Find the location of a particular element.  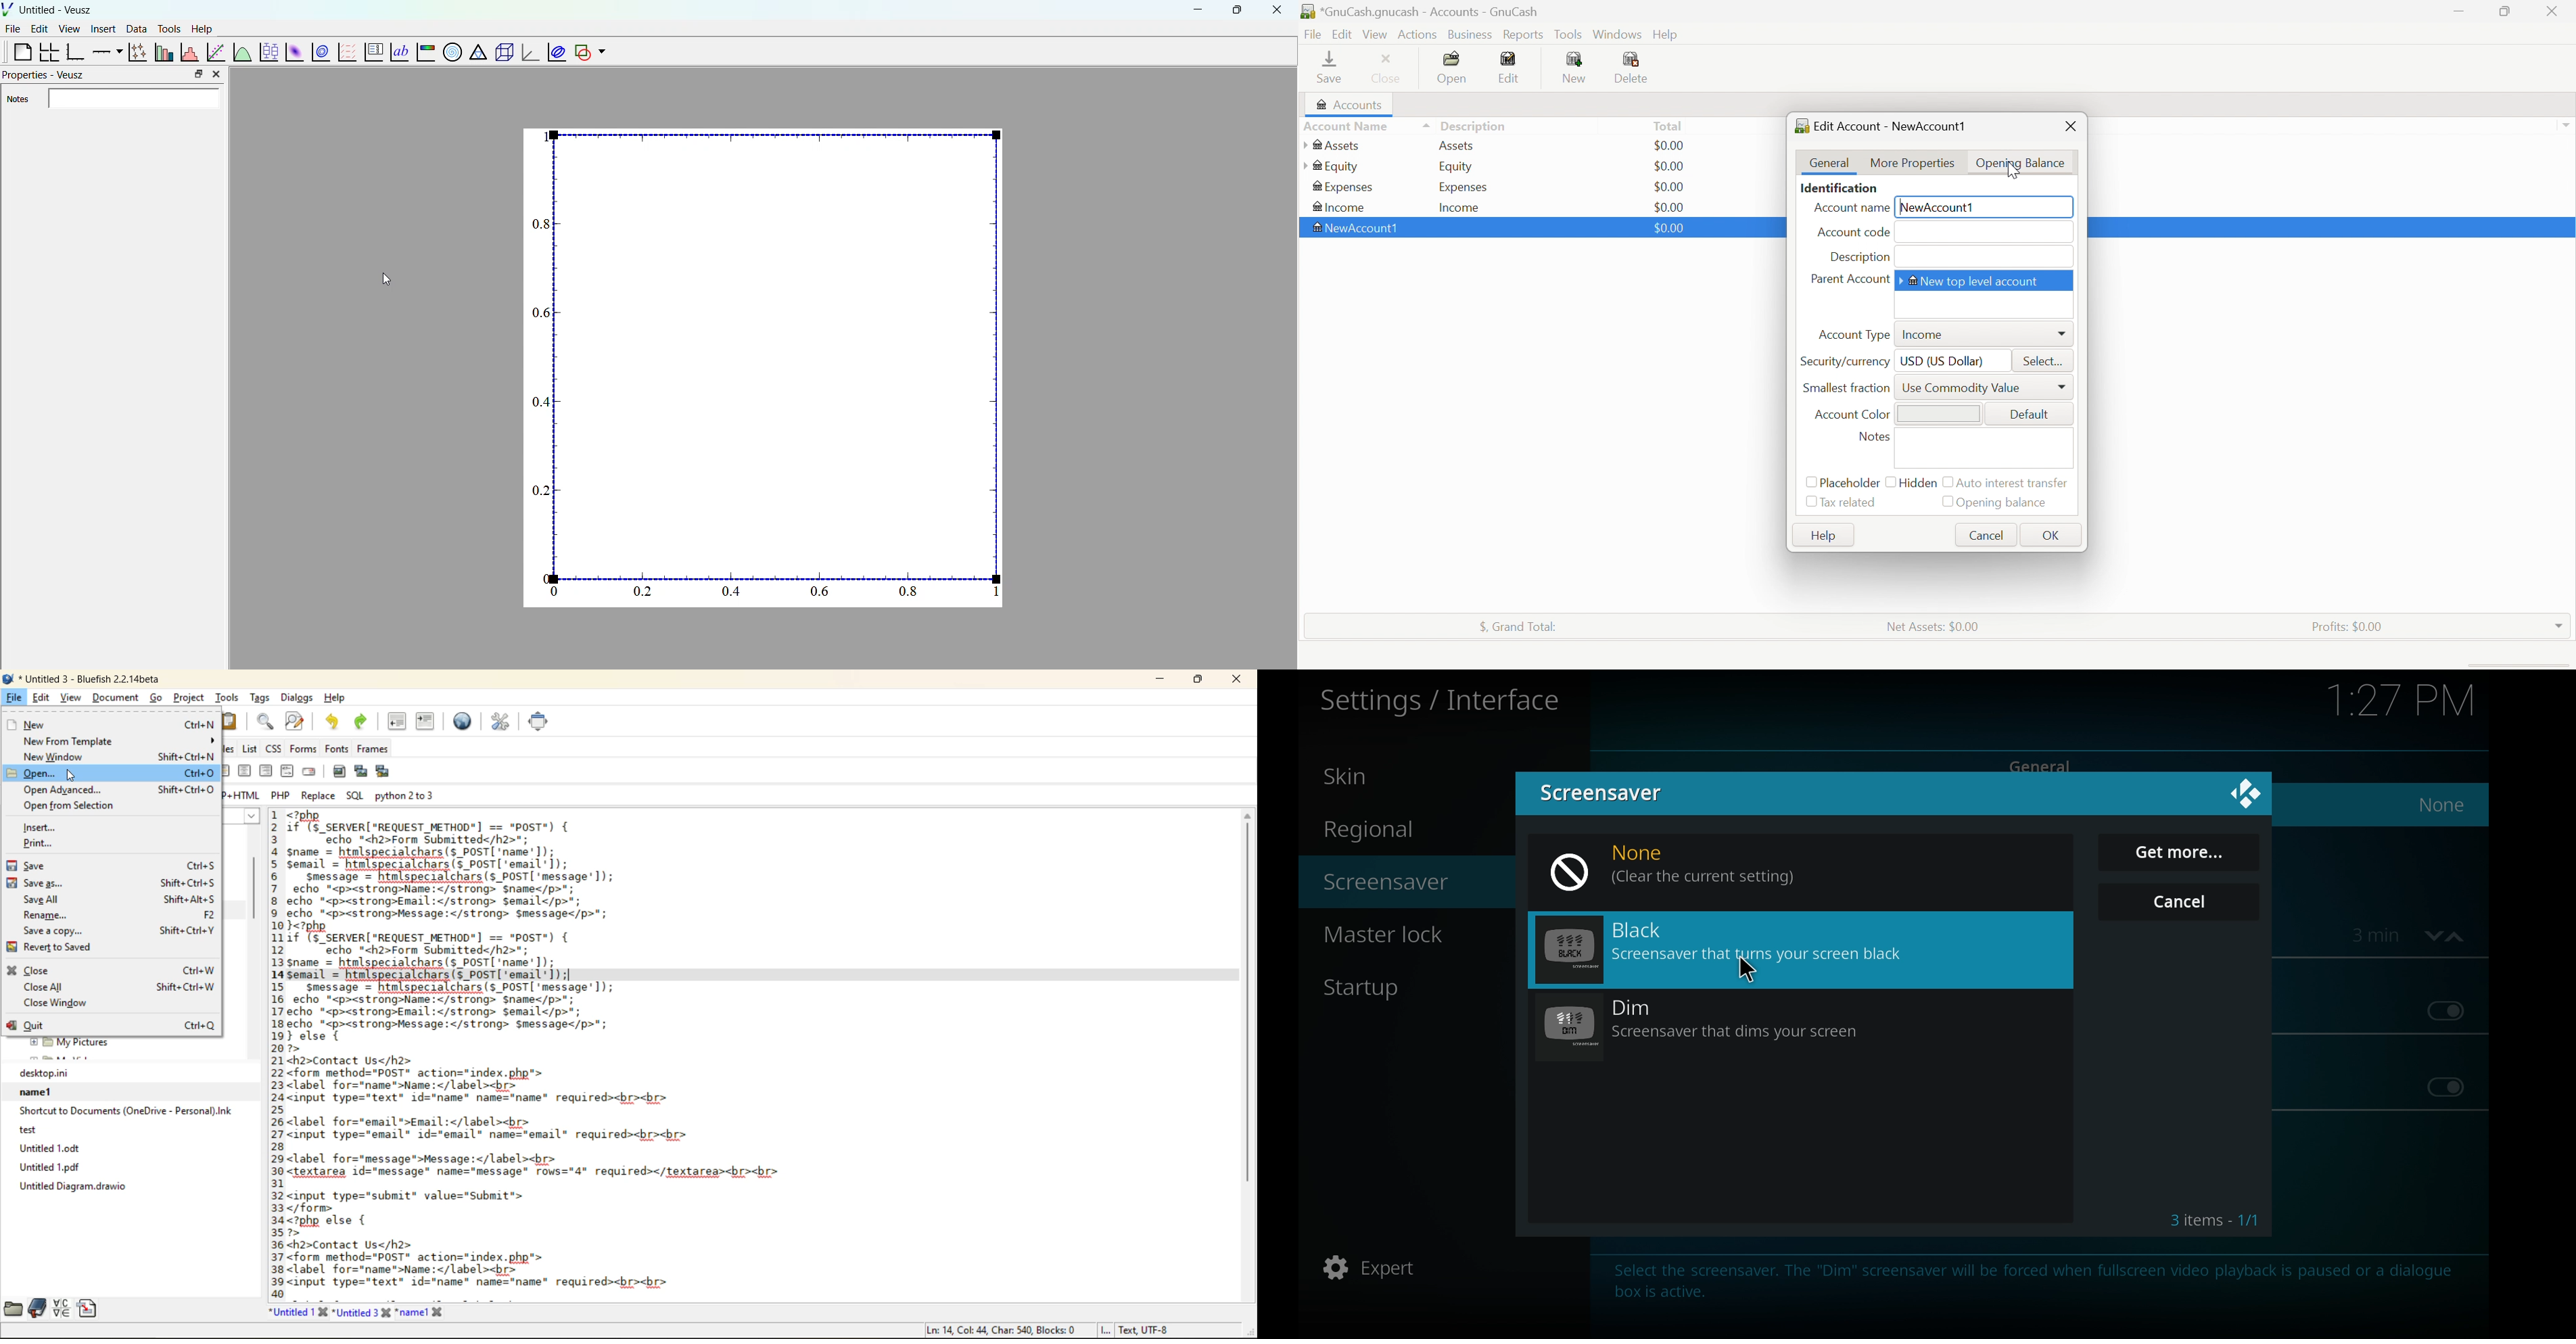

3 items is located at coordinates (2219, 1219).